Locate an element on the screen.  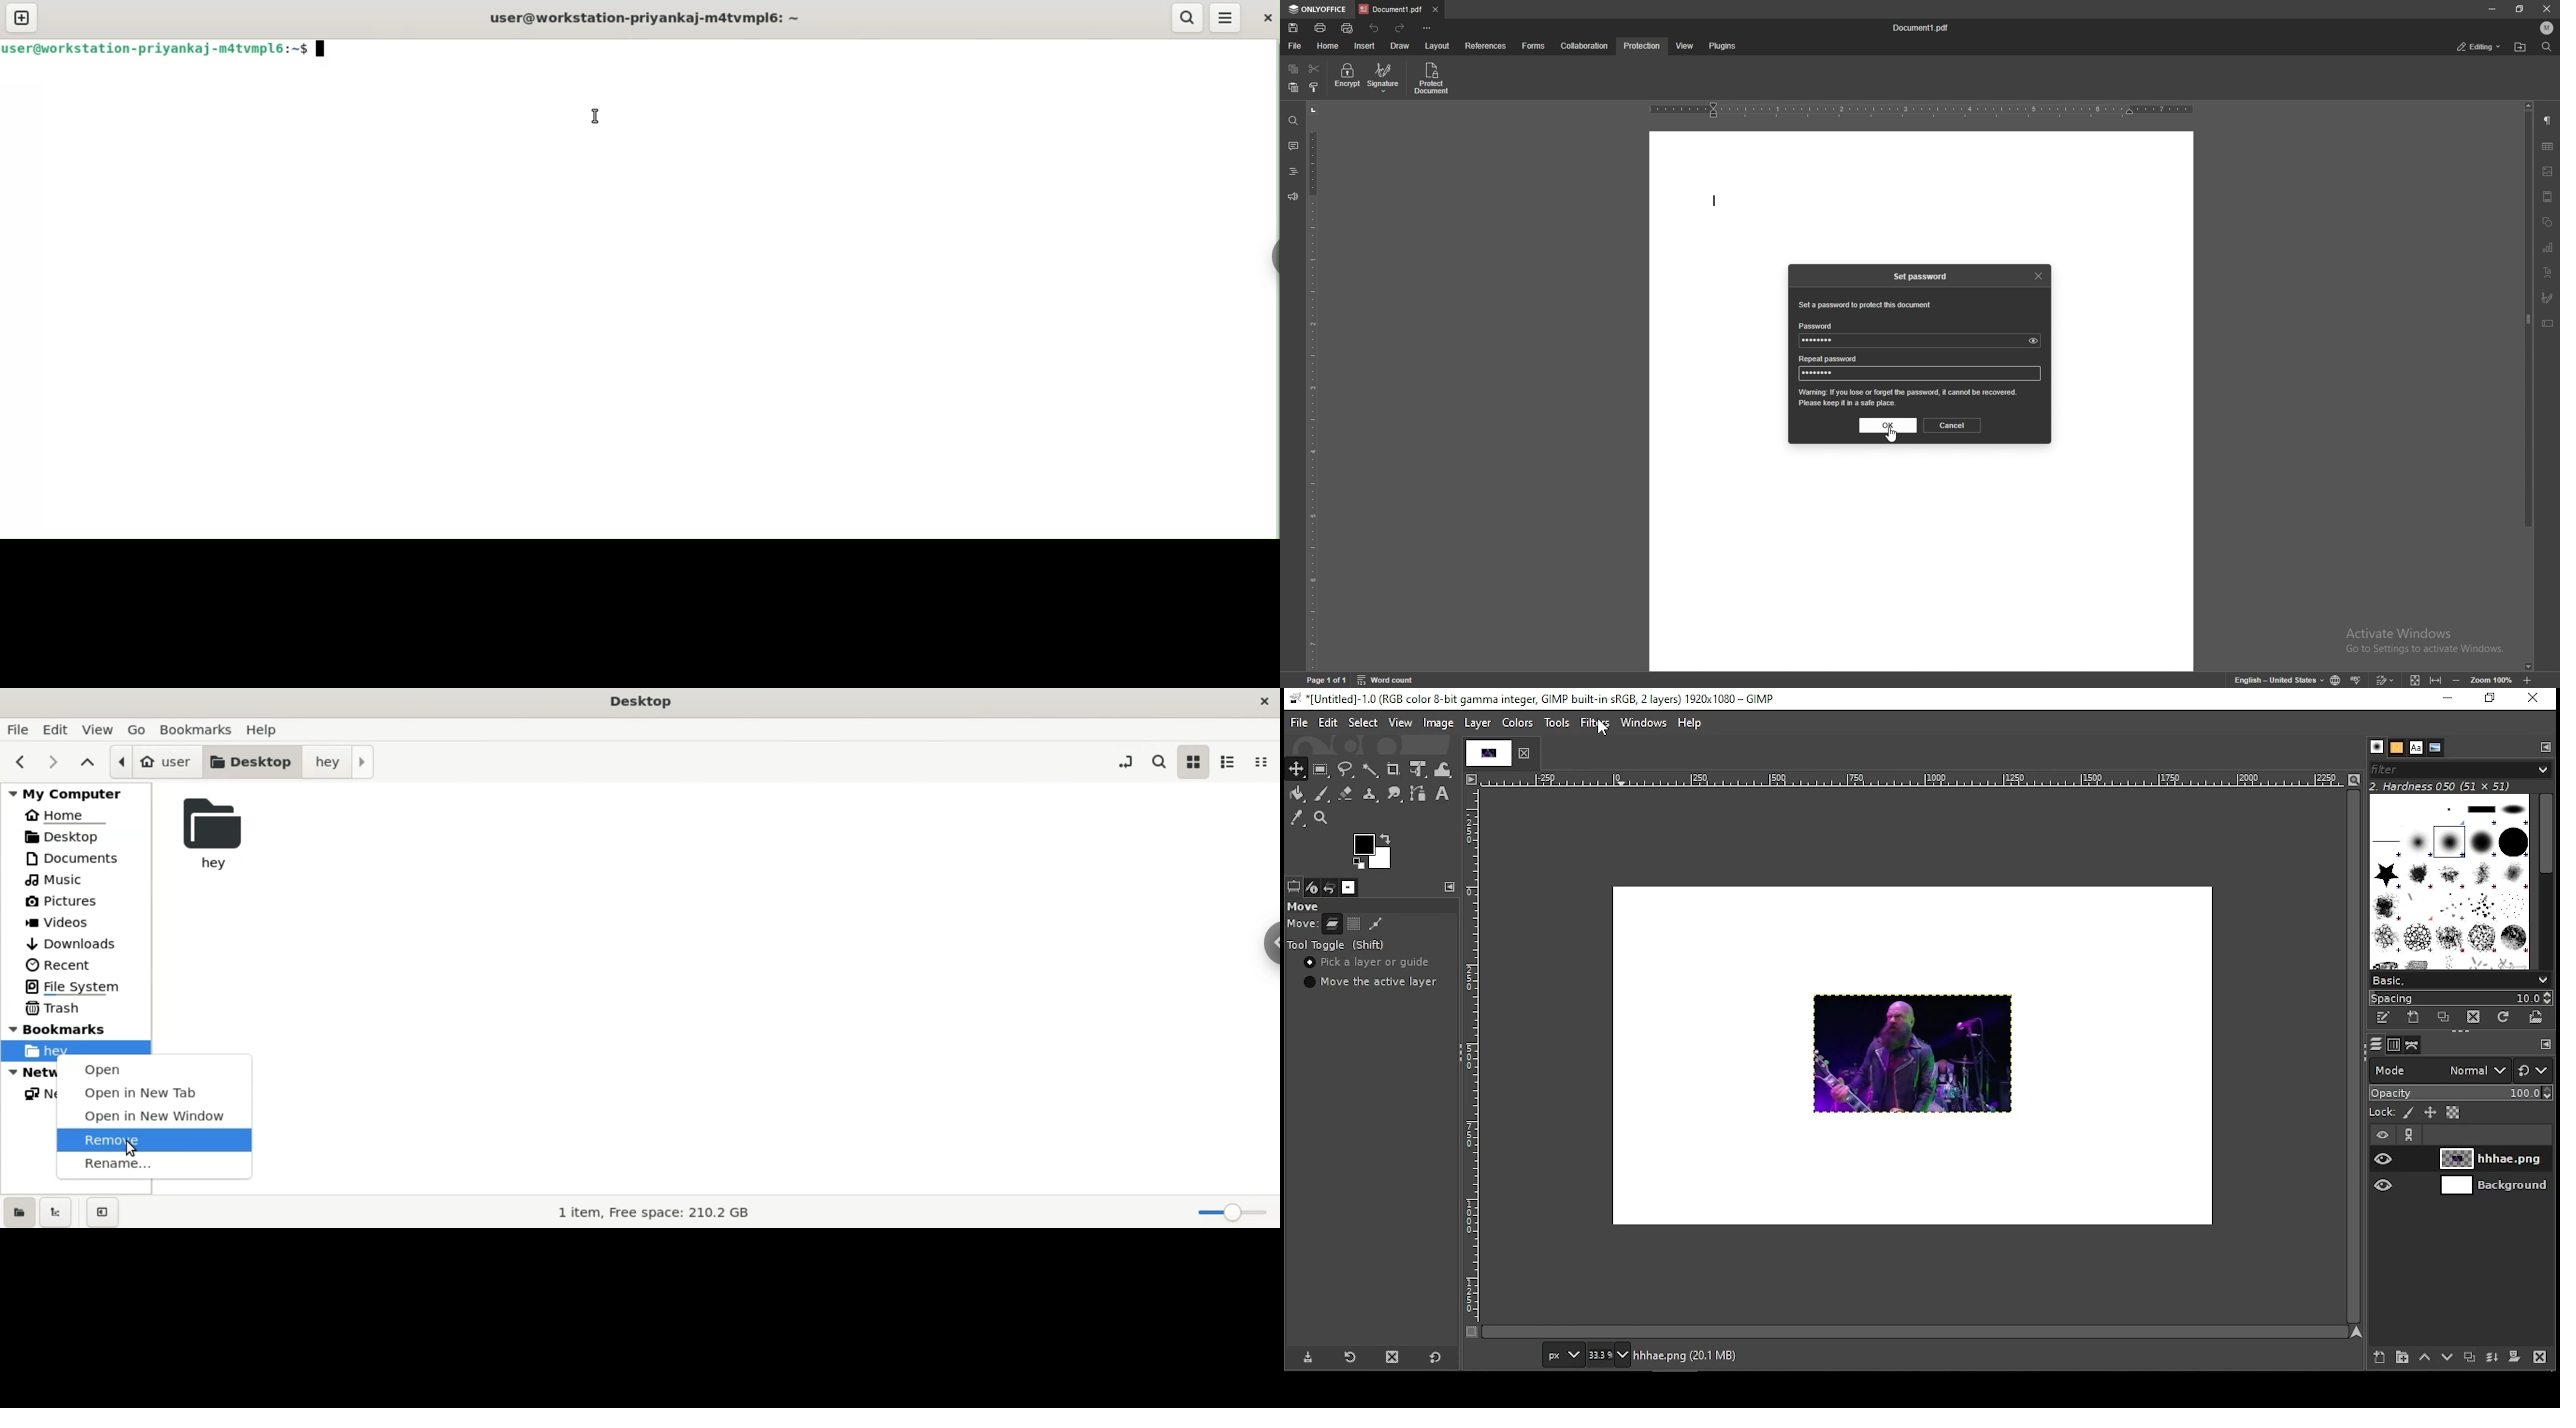
find is located at coordinates (2545, 47).